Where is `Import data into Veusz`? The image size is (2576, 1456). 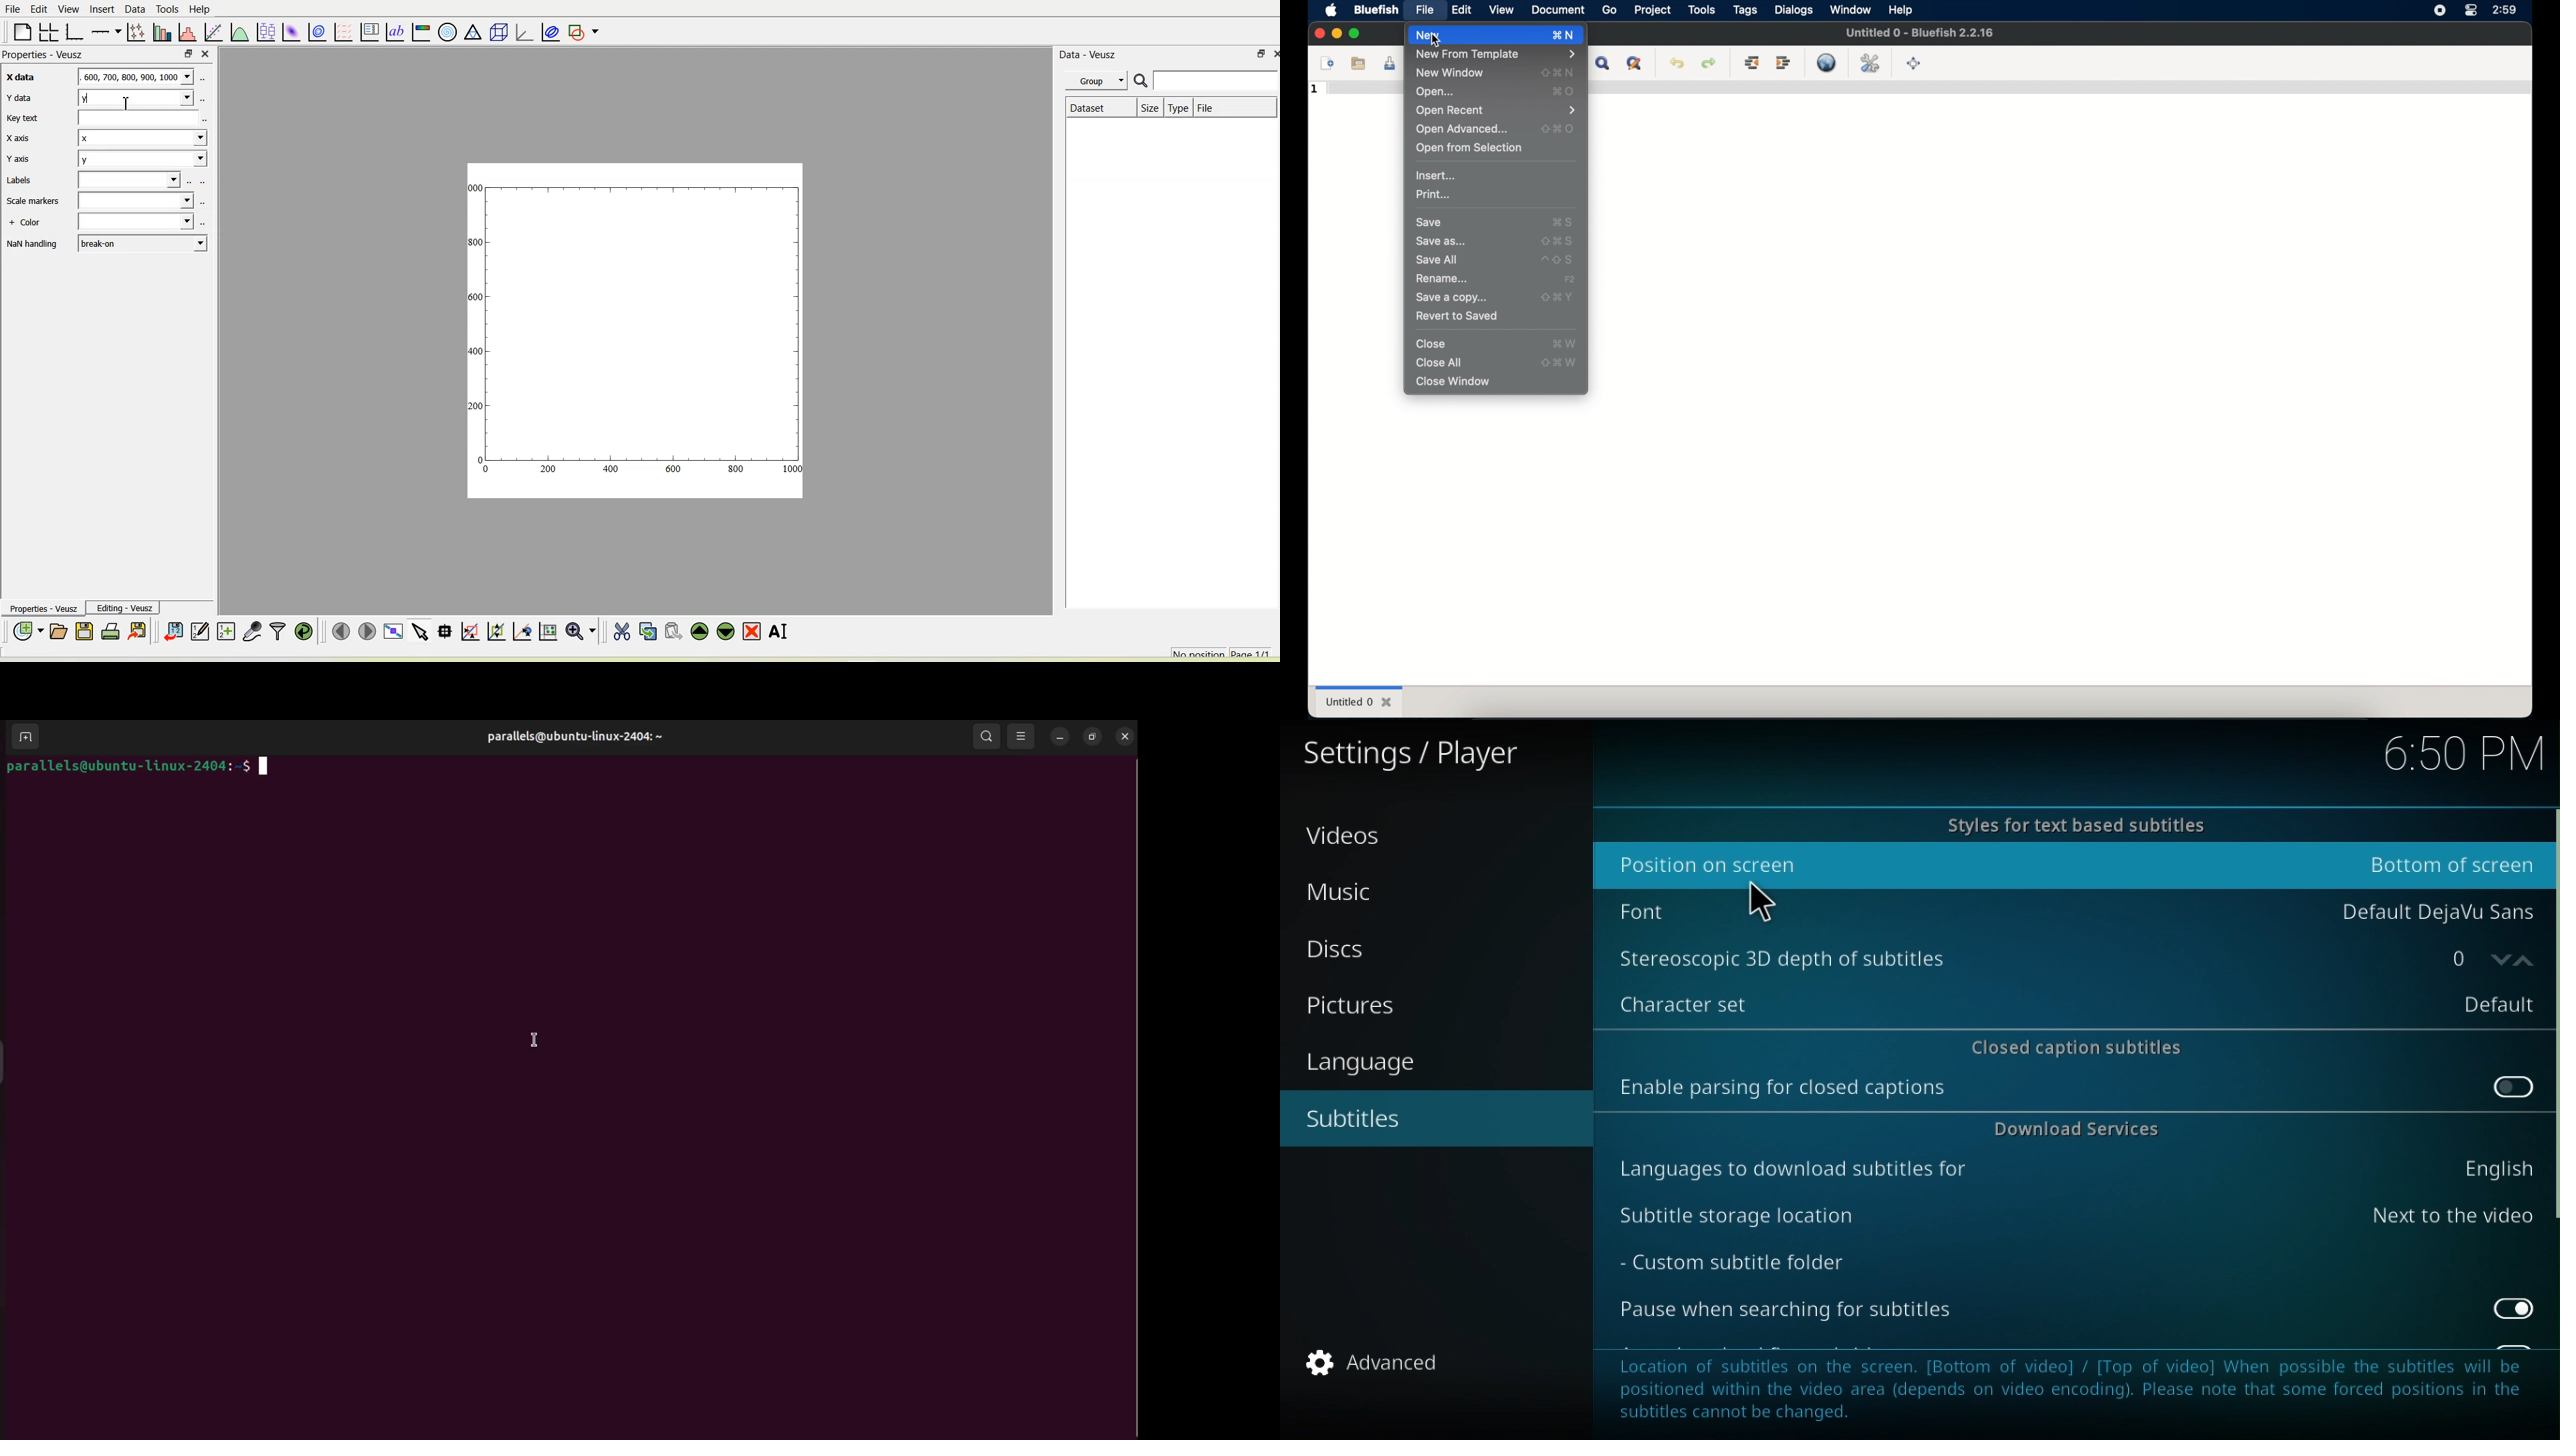 Import data into Veusz is located at coordinates (173, 631).